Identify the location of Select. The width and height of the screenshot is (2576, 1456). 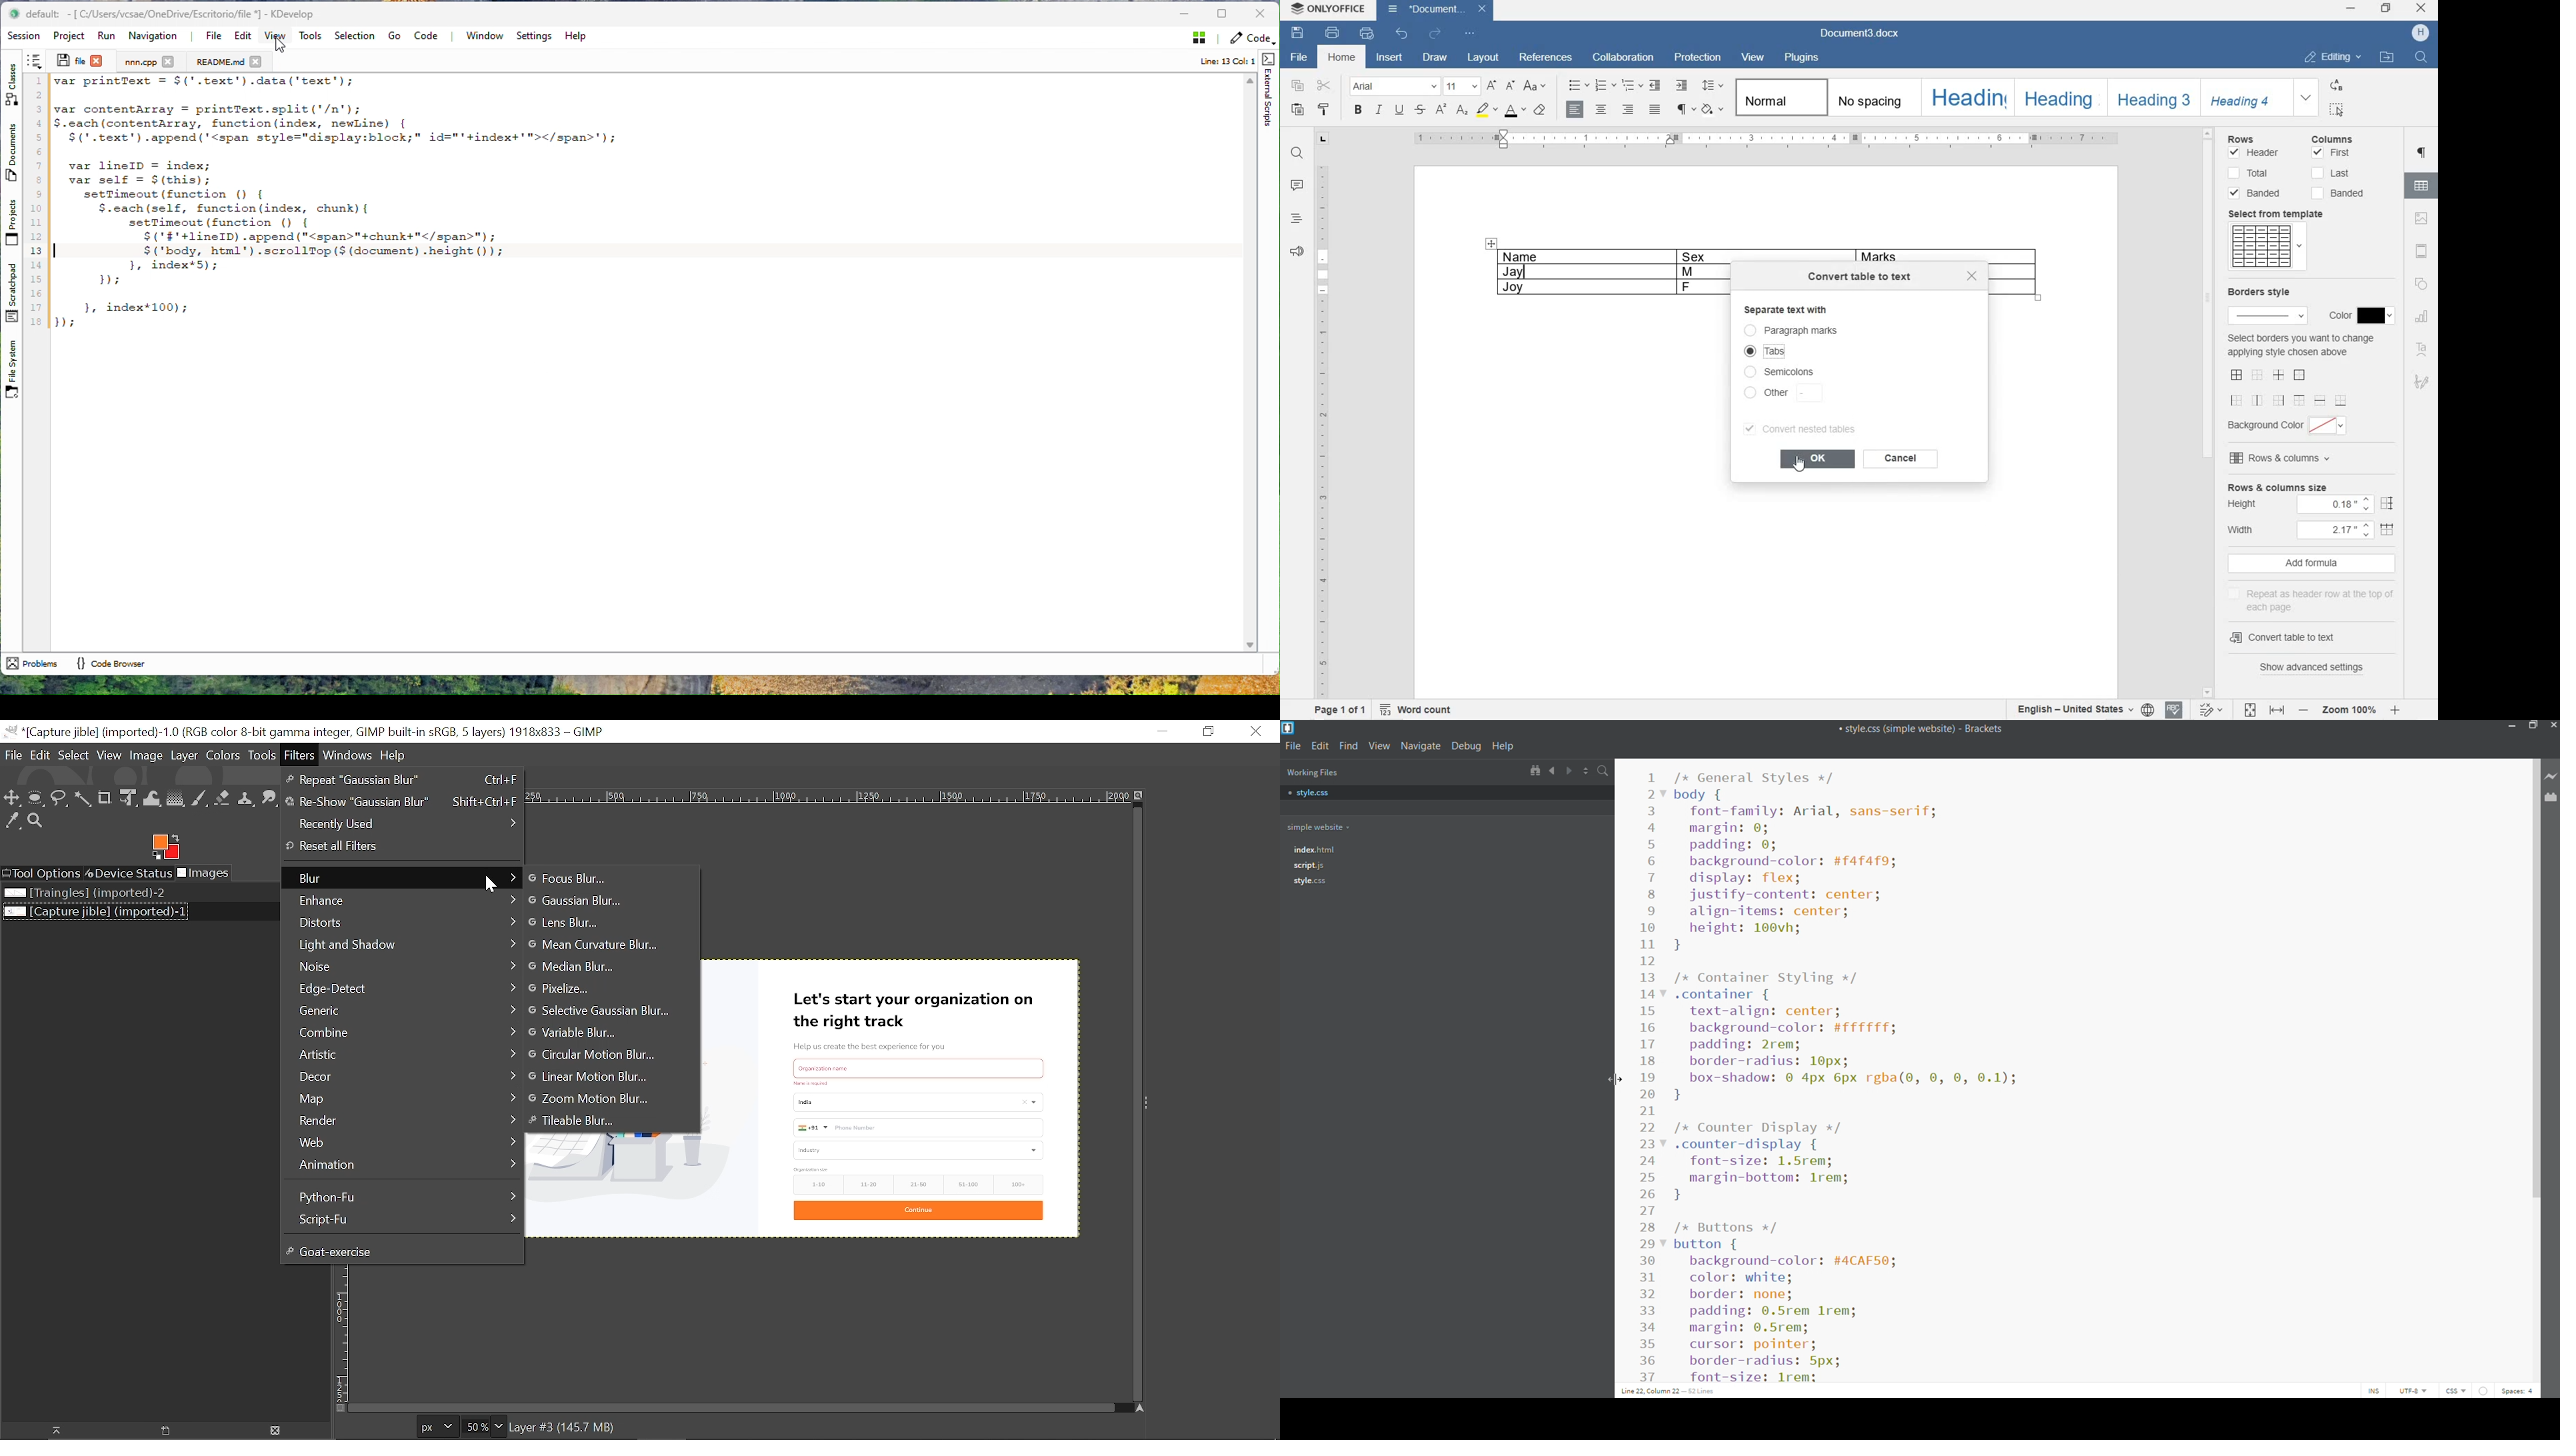
(74, 757).